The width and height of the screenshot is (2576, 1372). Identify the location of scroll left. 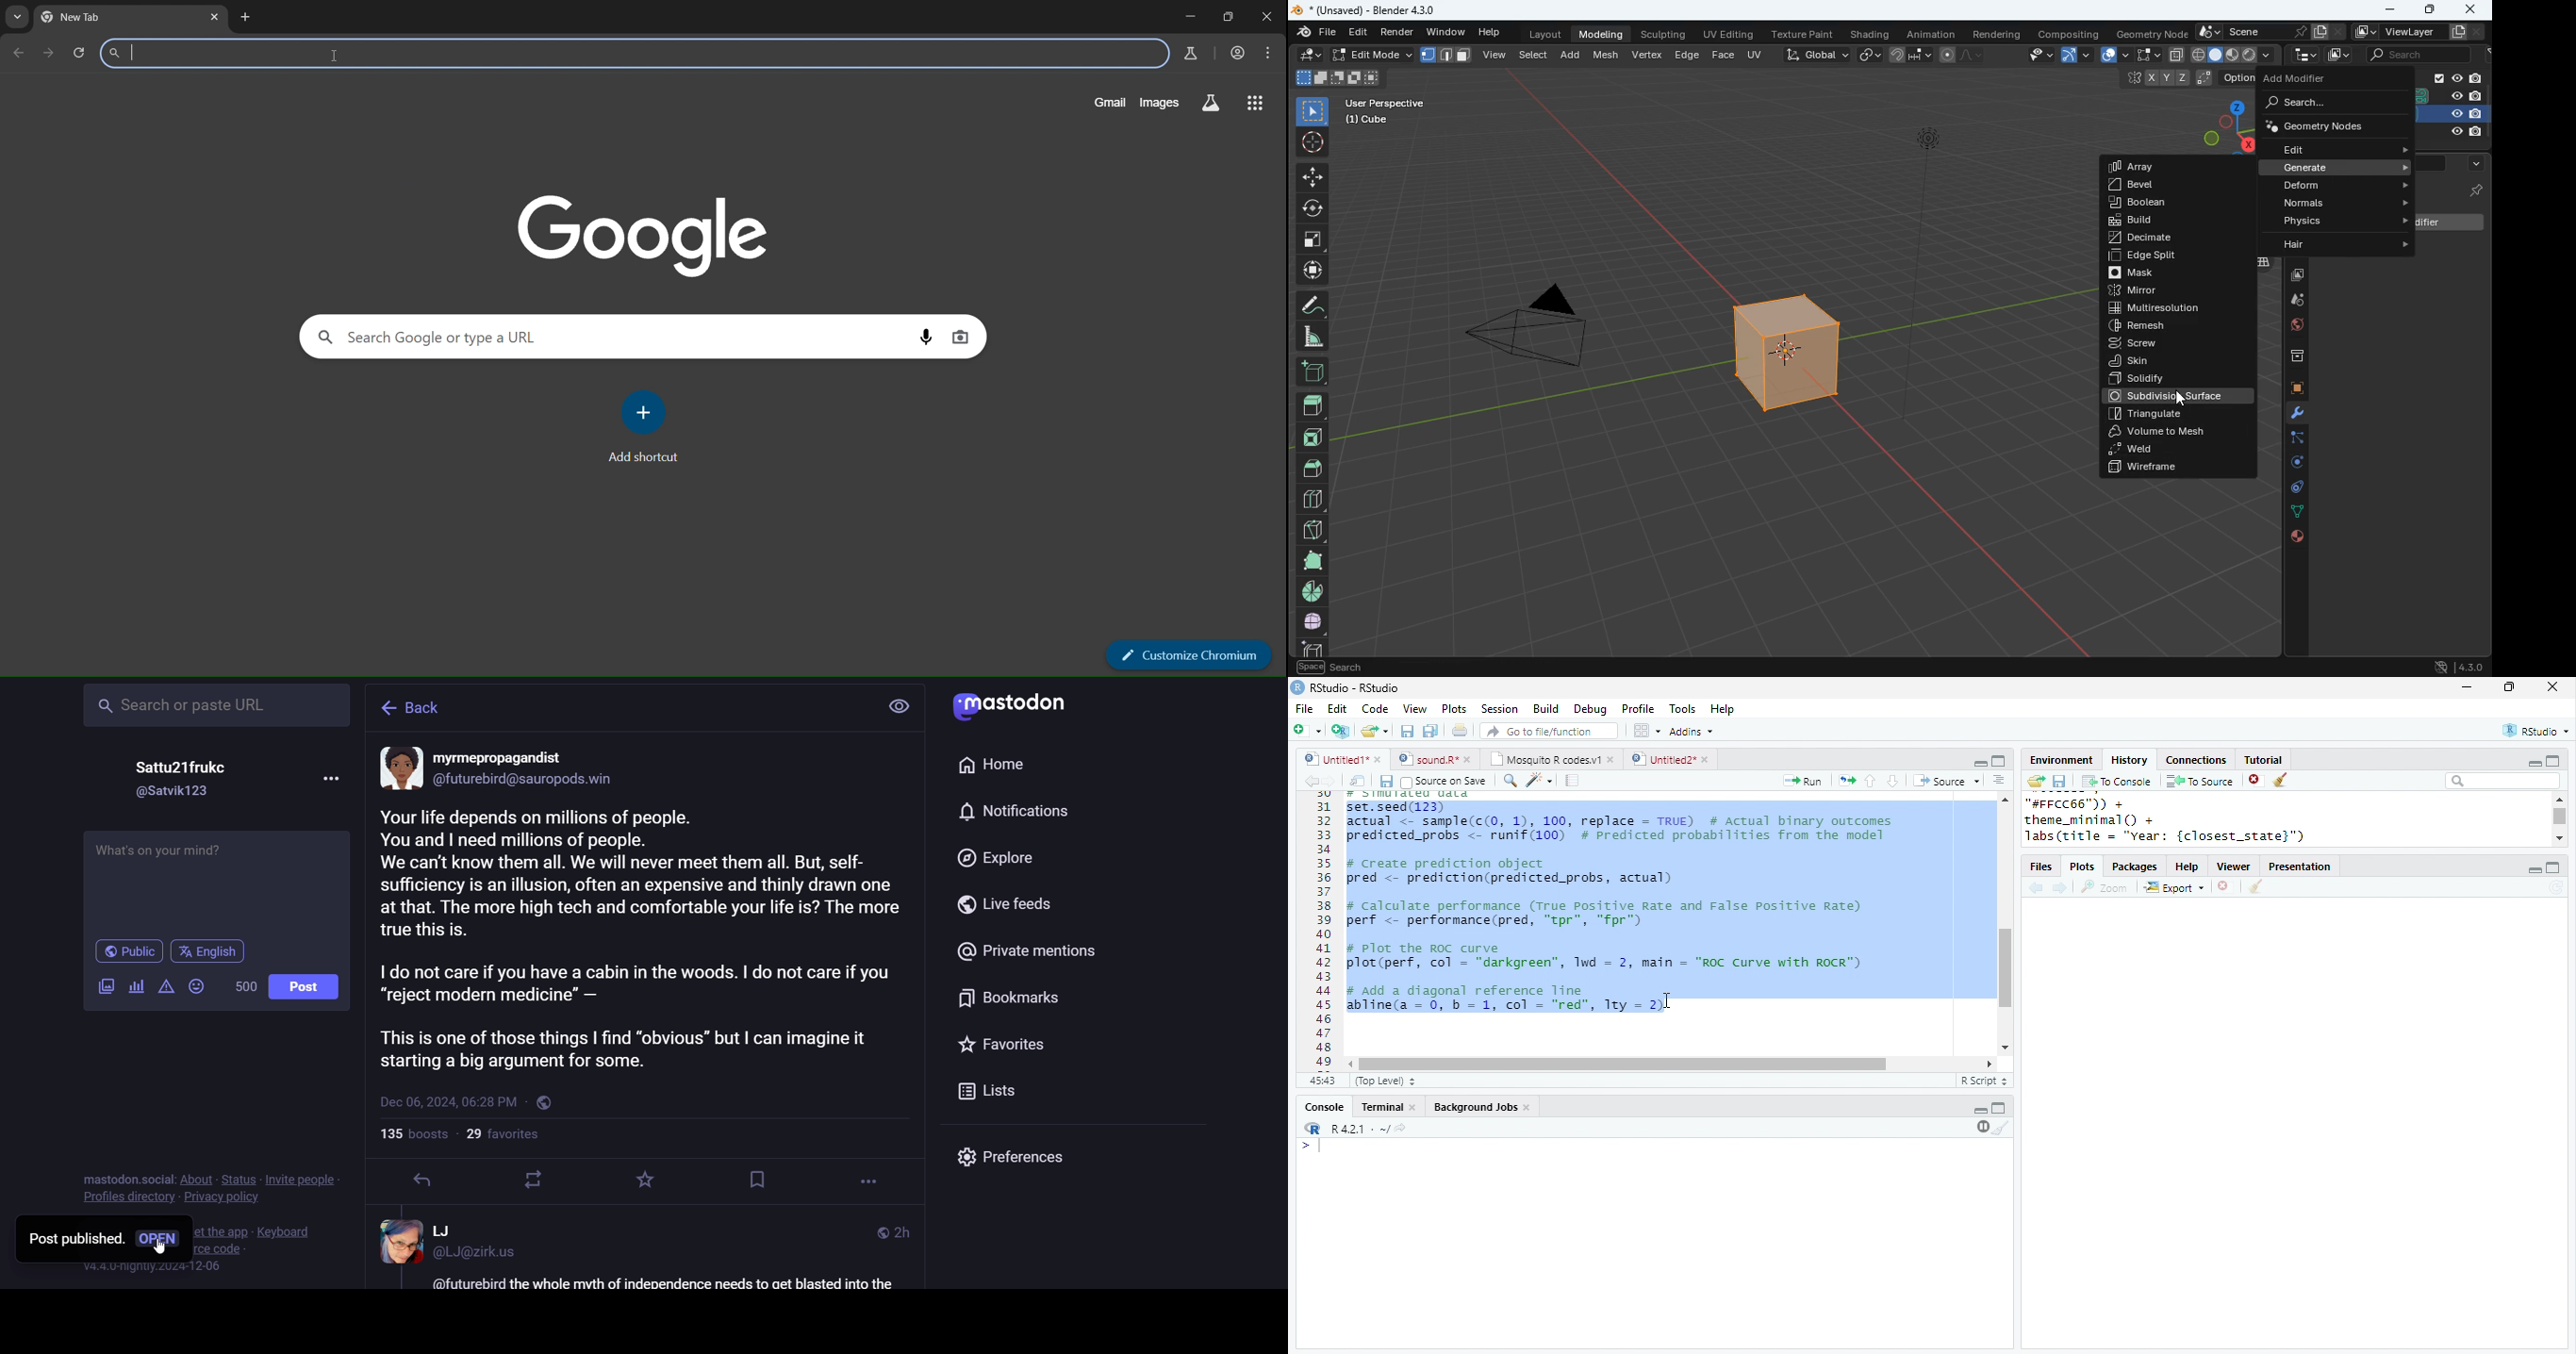
(1352, 1065).